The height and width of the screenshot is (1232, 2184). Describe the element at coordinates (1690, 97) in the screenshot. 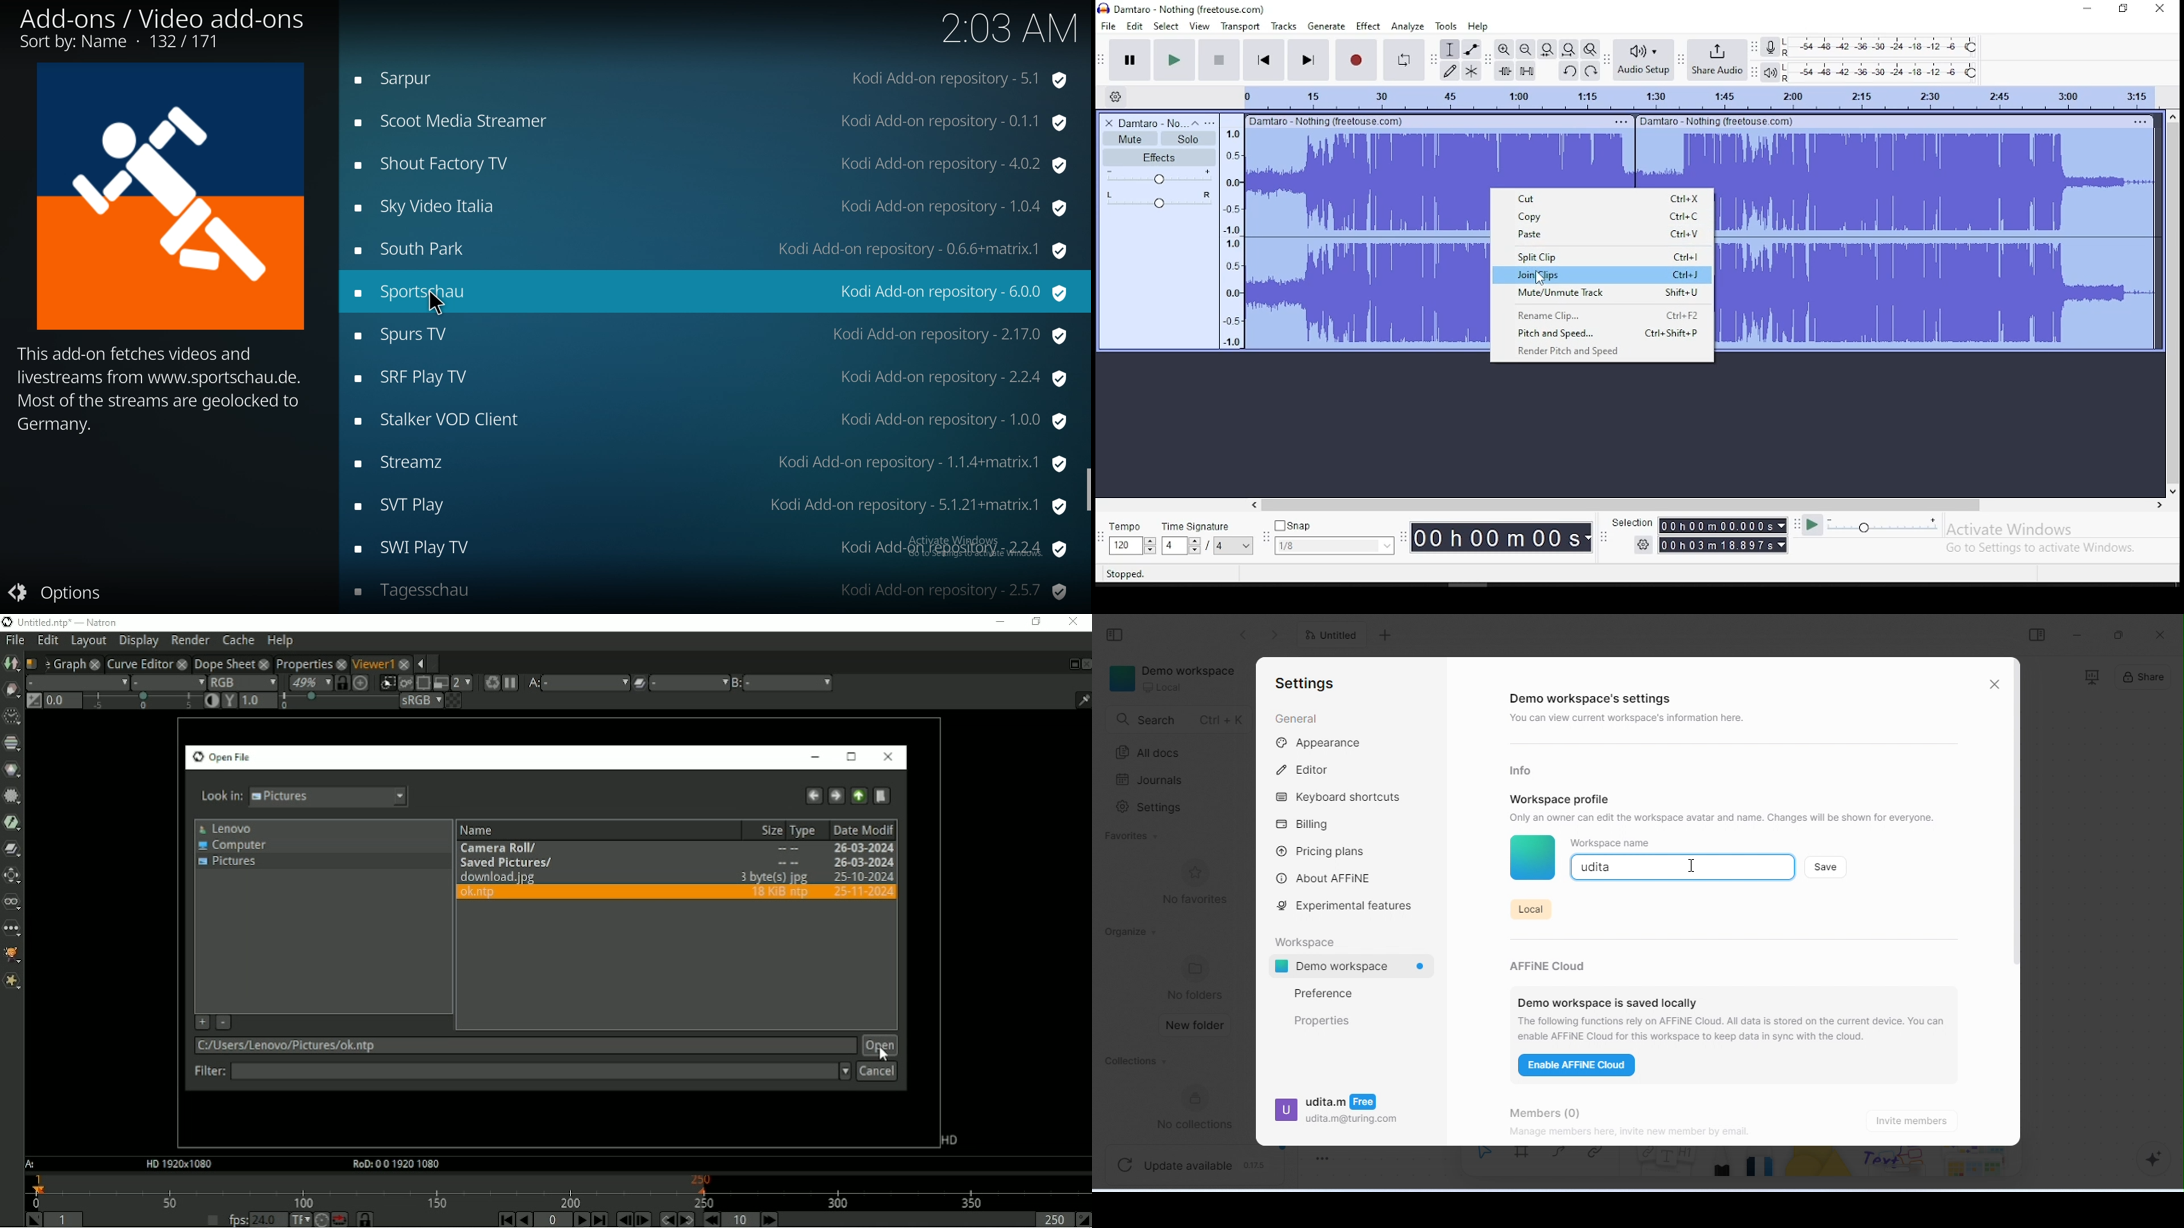

I see `timeline` at that location.